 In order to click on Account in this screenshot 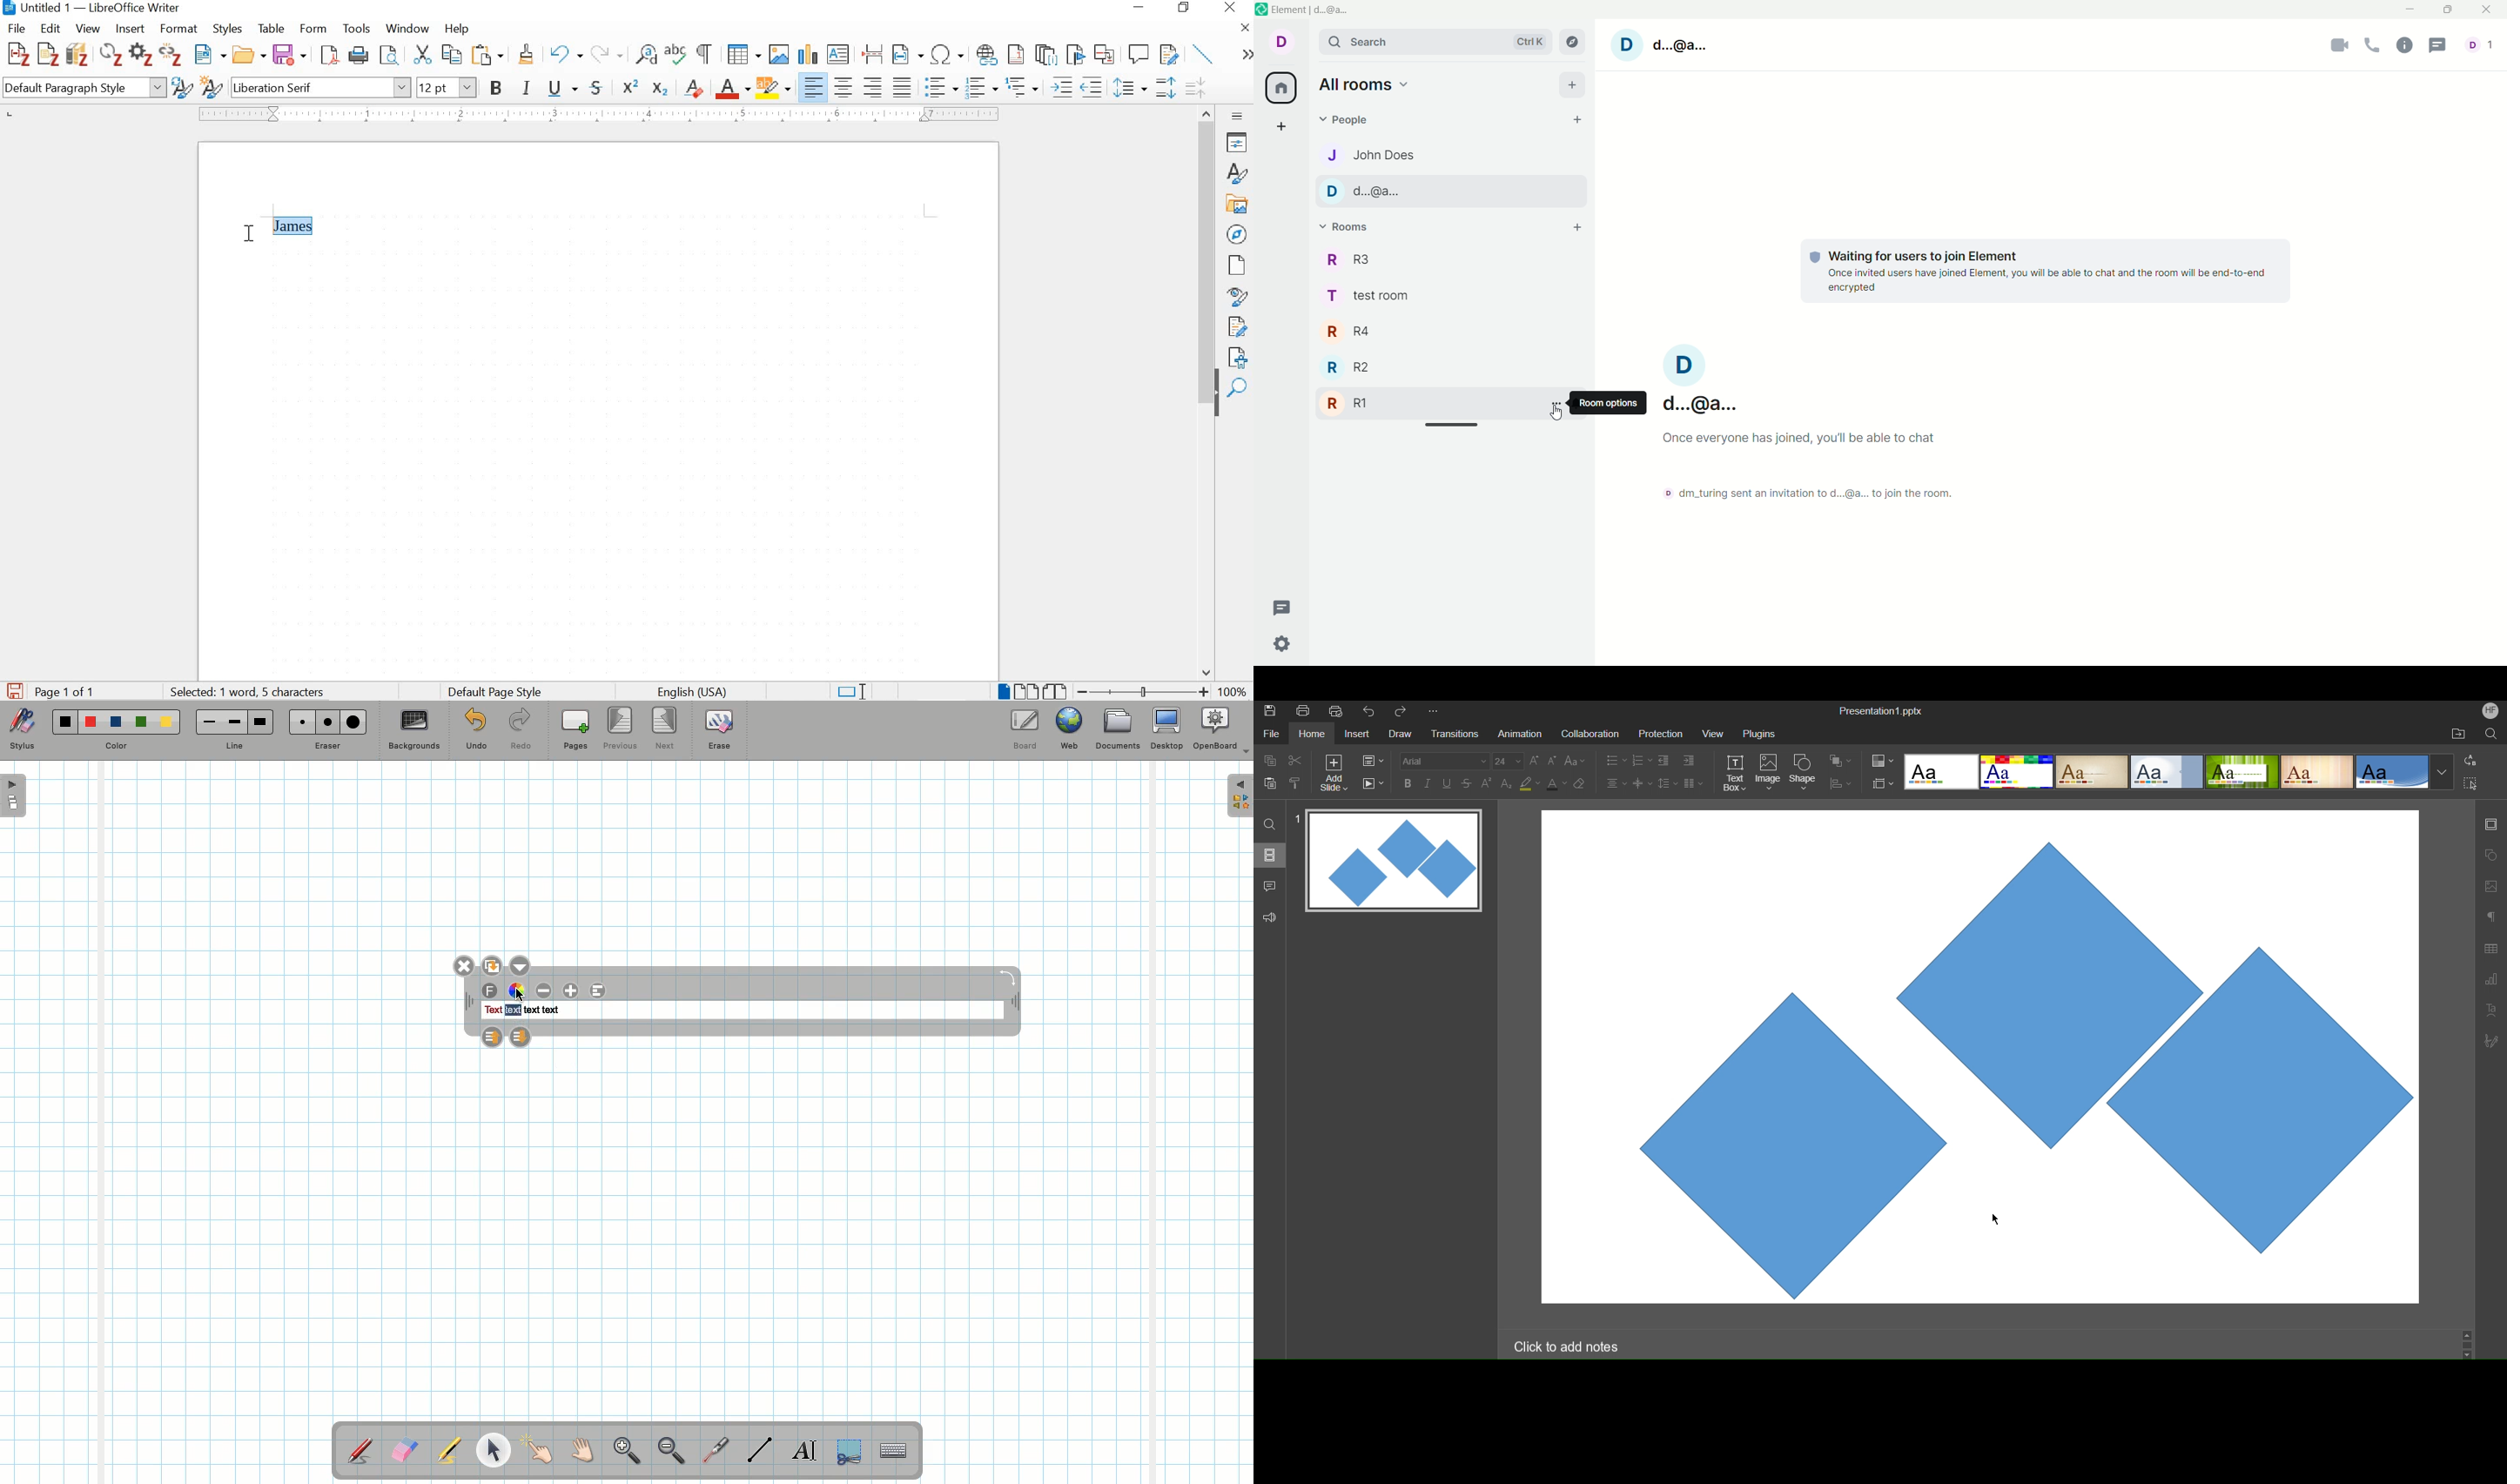, I will do `click(2491, 710)`.